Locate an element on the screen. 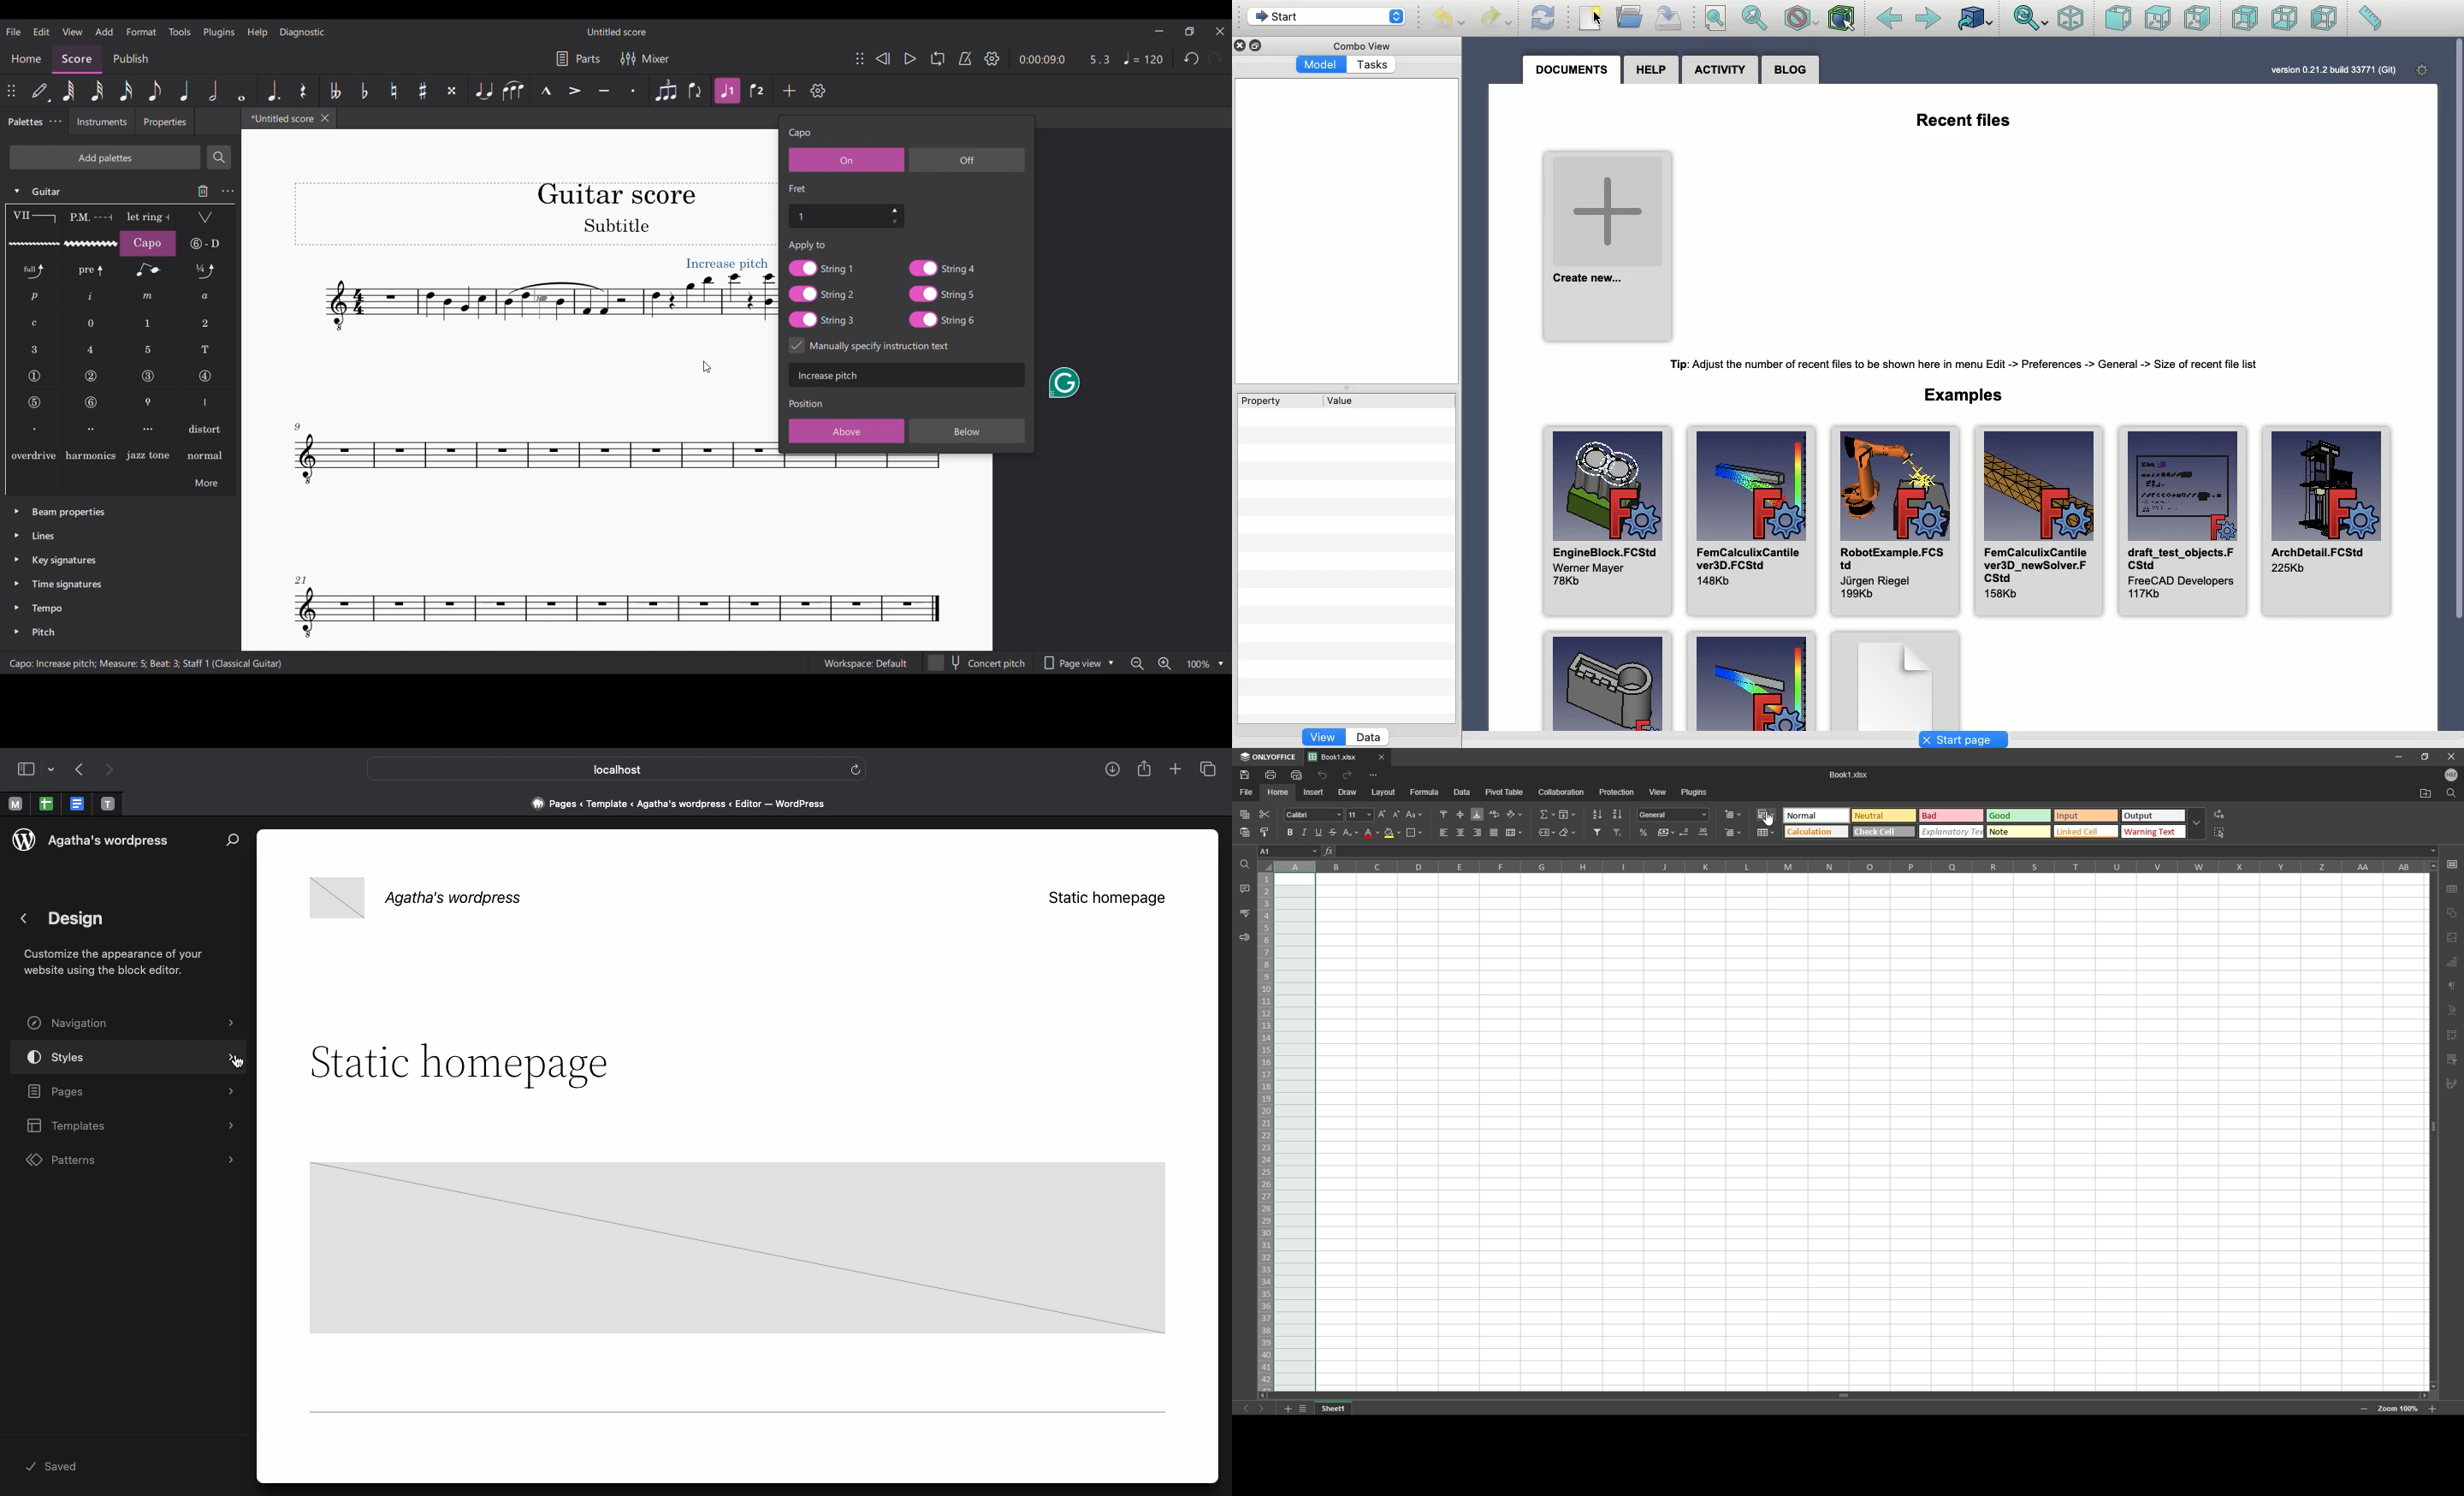 The width and height of the screenshot is (2464, 1512). Toggle double sharp is located at coordinates (452, 91).